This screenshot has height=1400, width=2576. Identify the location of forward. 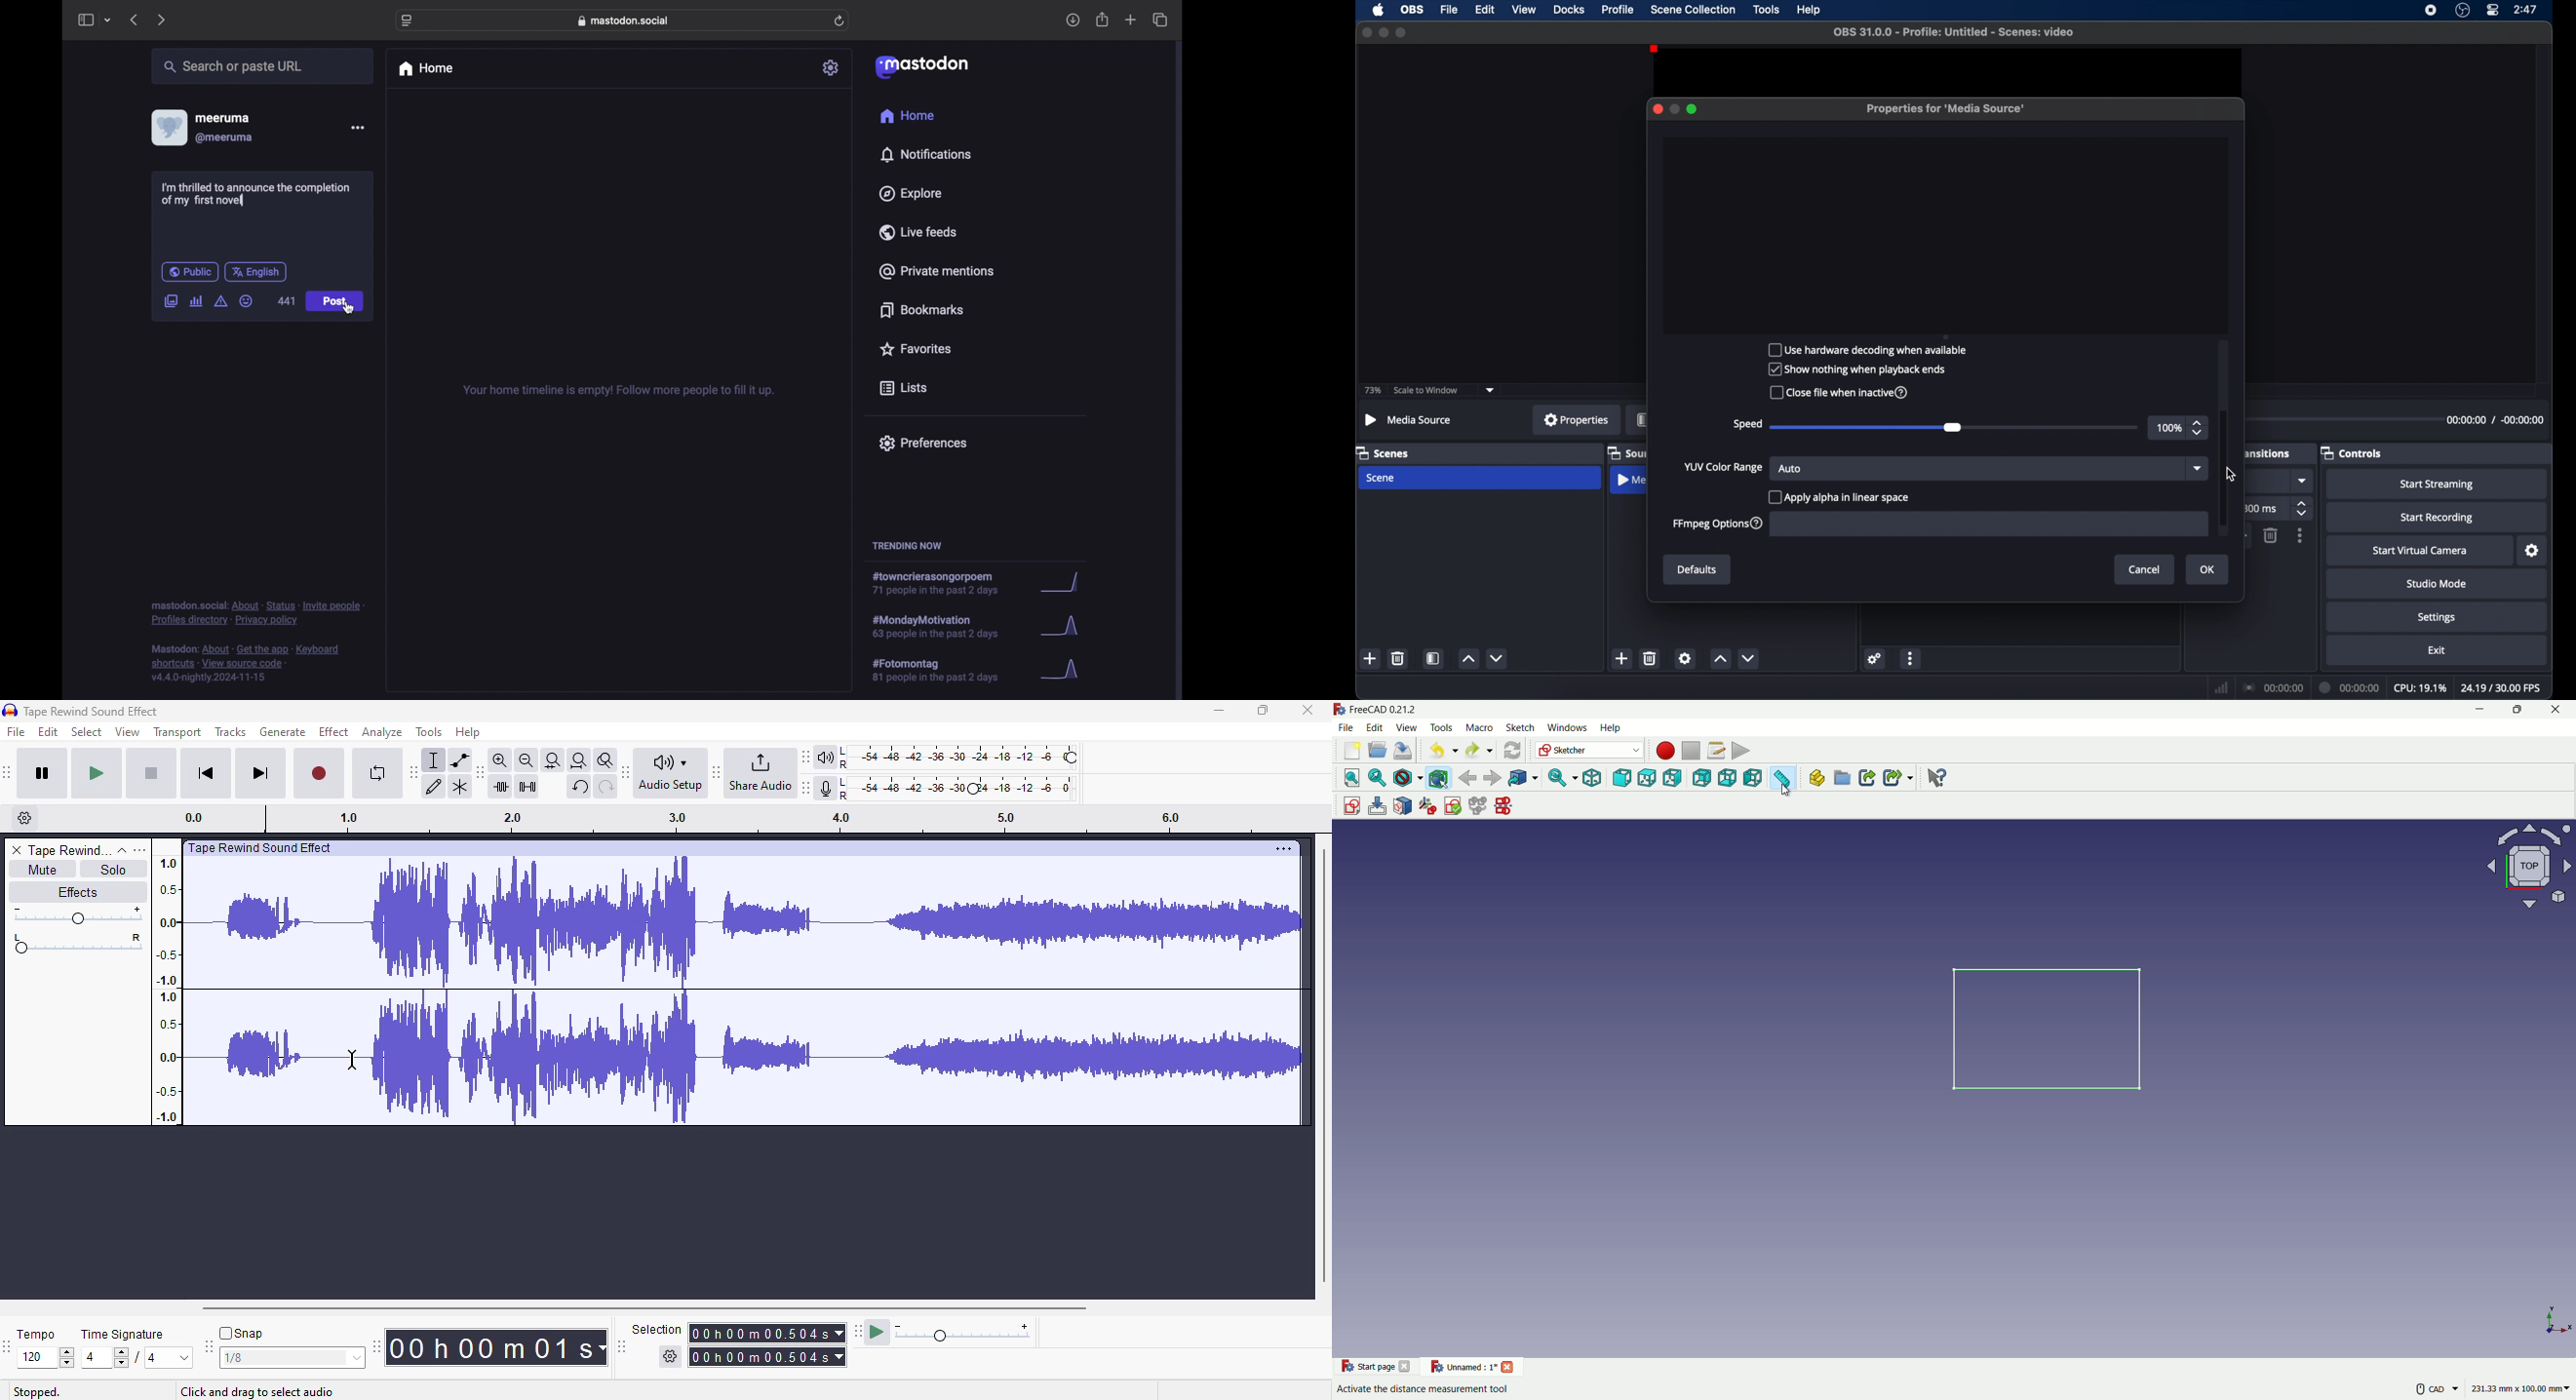
(1492, 778).